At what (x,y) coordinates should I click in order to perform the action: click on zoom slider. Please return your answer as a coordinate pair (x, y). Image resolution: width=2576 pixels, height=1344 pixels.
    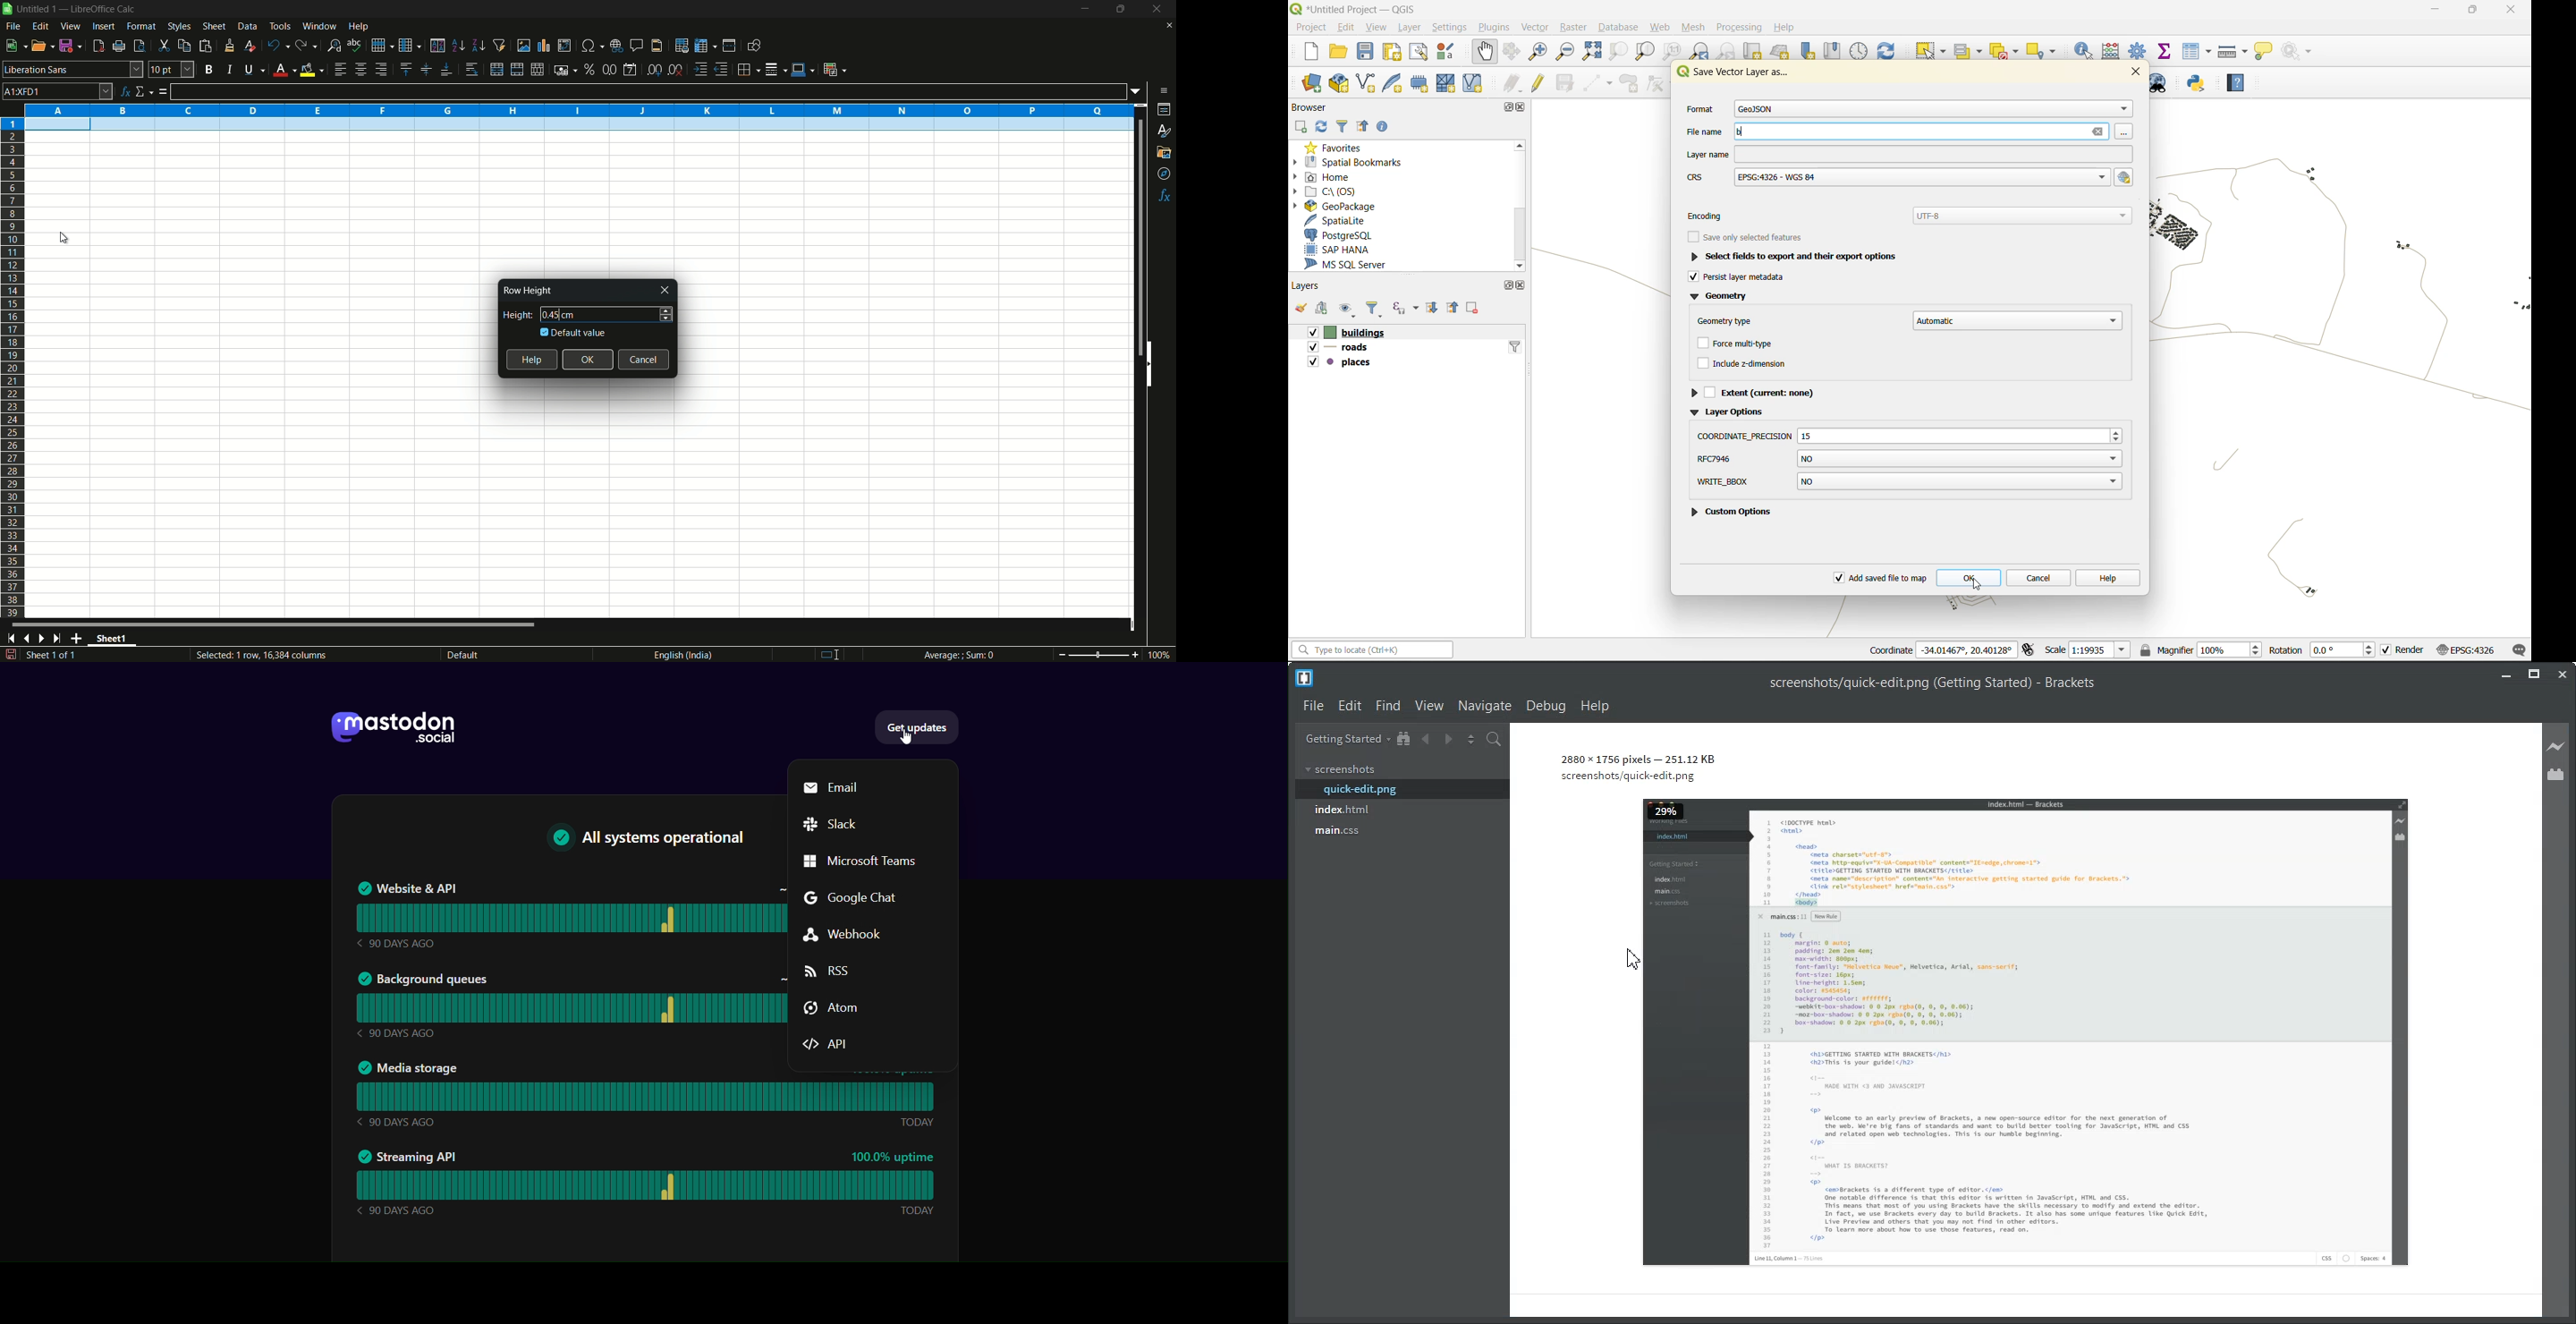
    Looking at the image, I should click on (1098, 654).